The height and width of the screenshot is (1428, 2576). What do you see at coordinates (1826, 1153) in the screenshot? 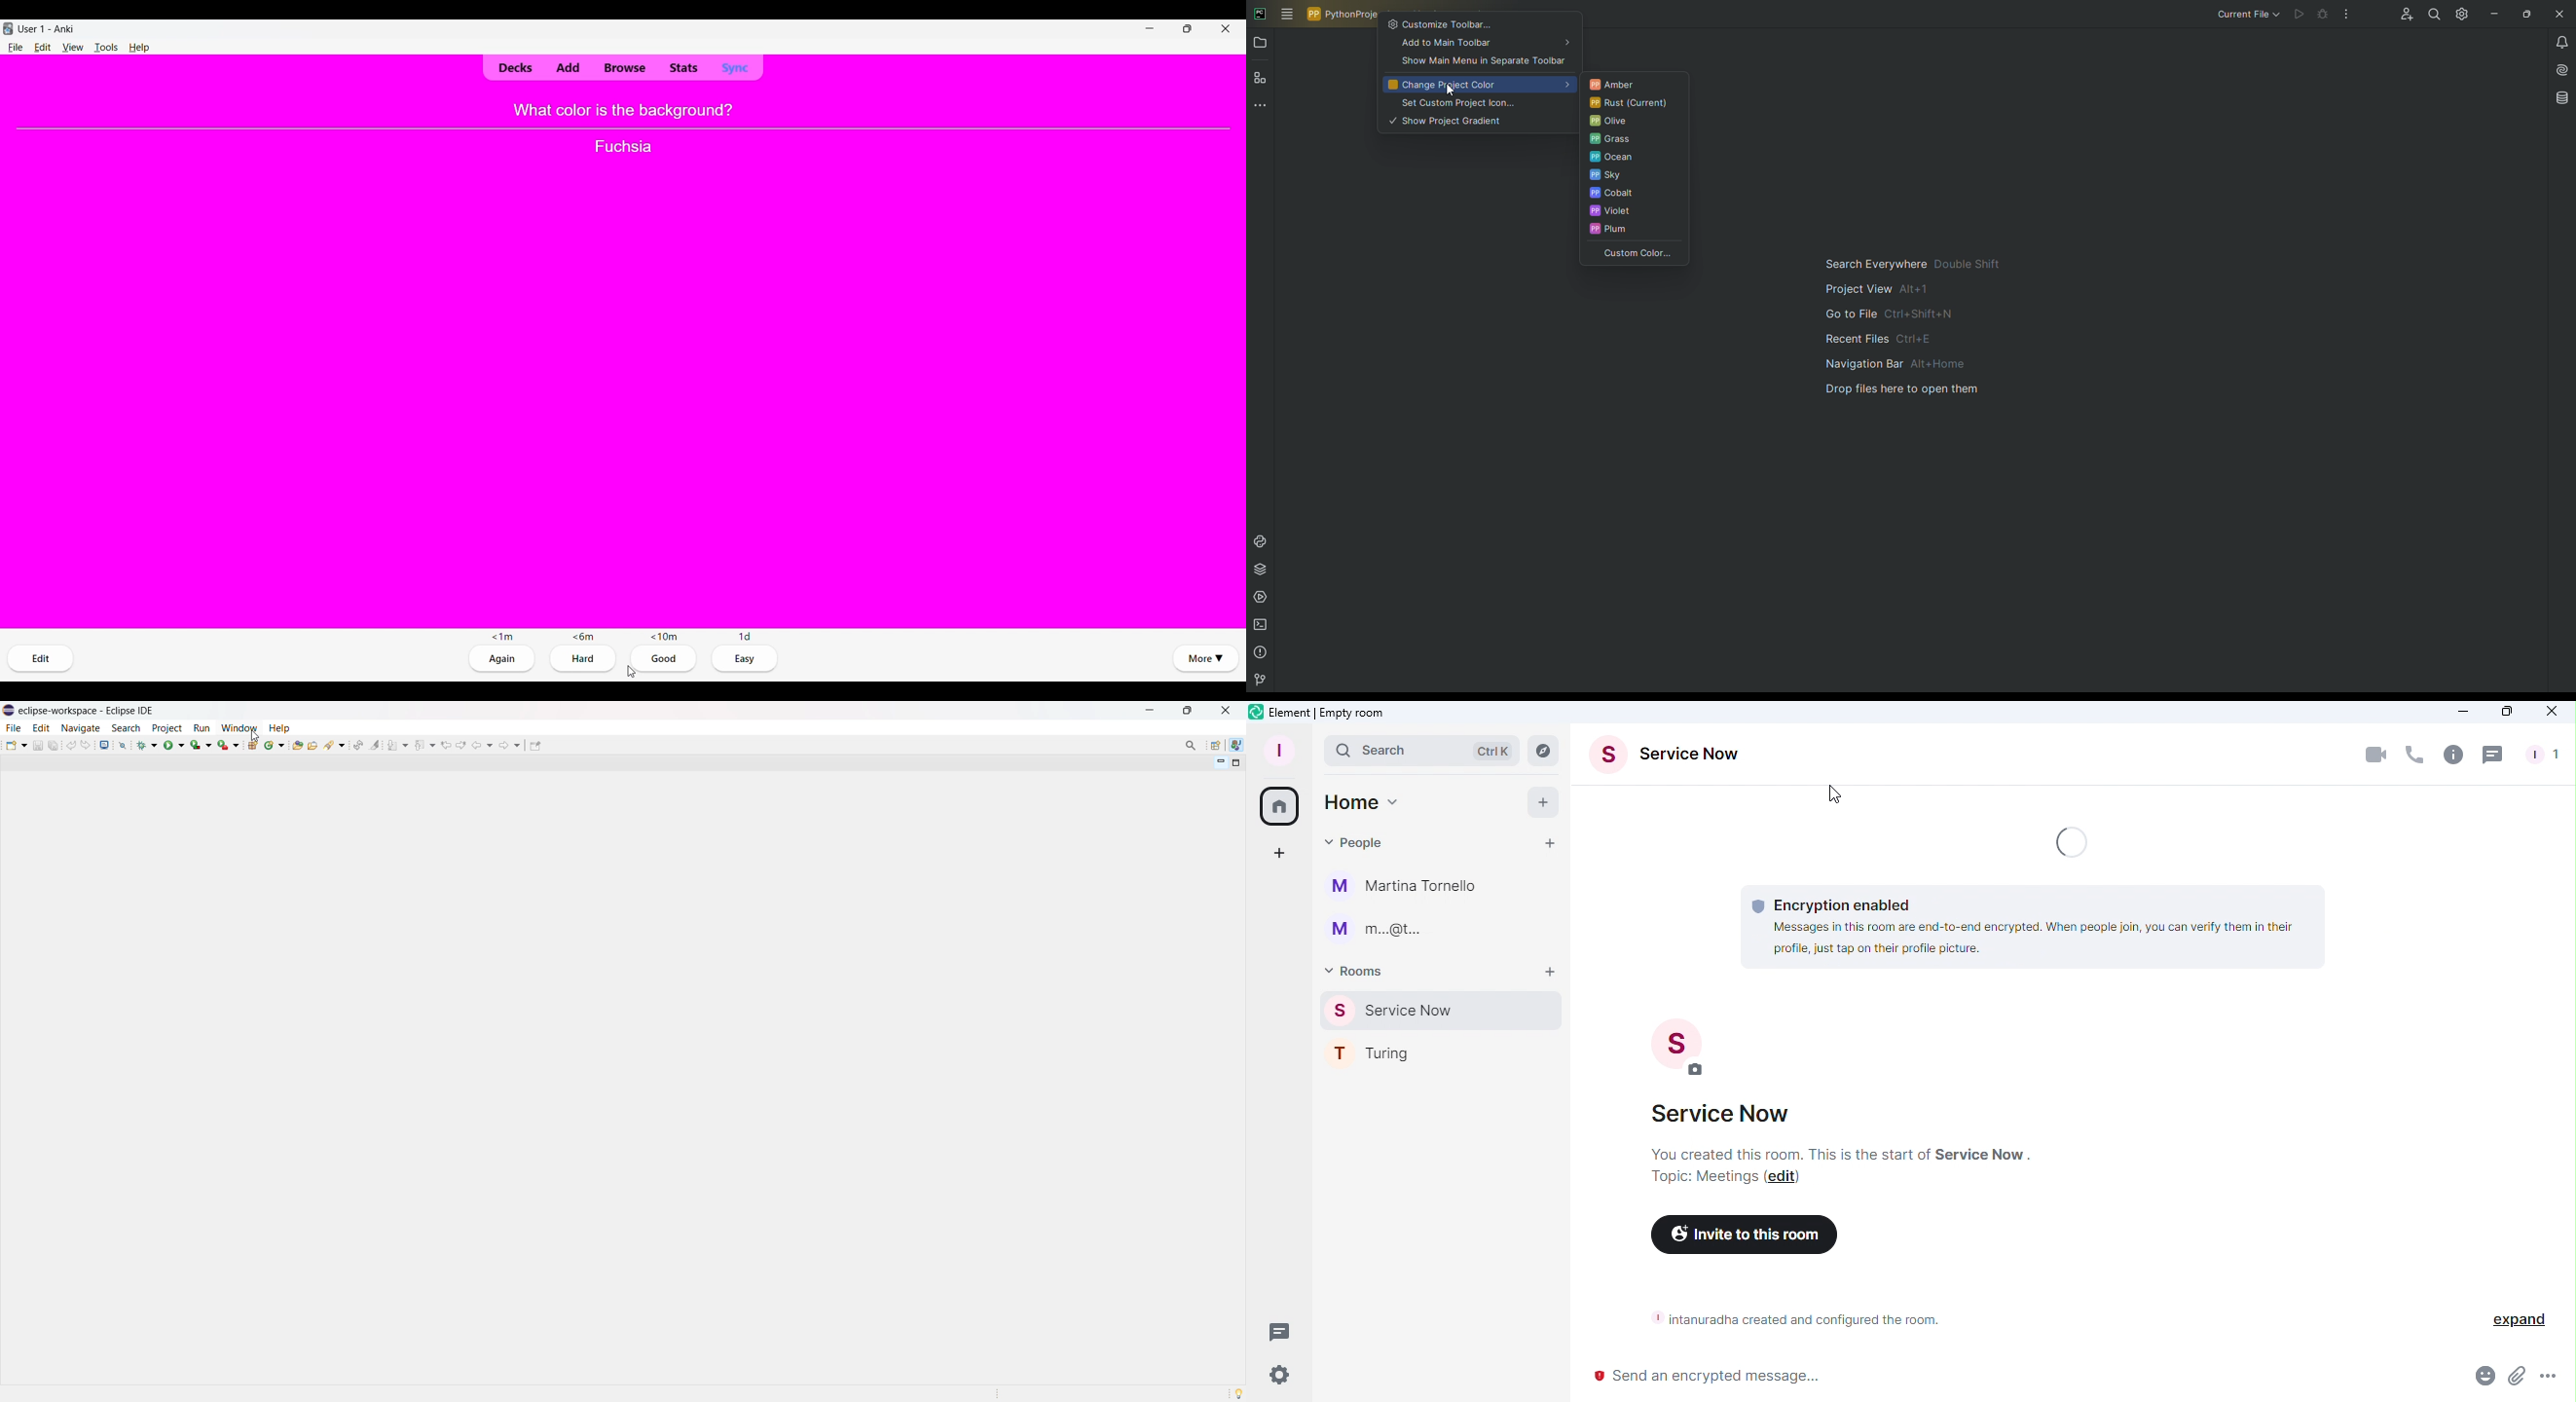
I see `you created this room. this is the start of service now` at bounding box center [1826, 1153].